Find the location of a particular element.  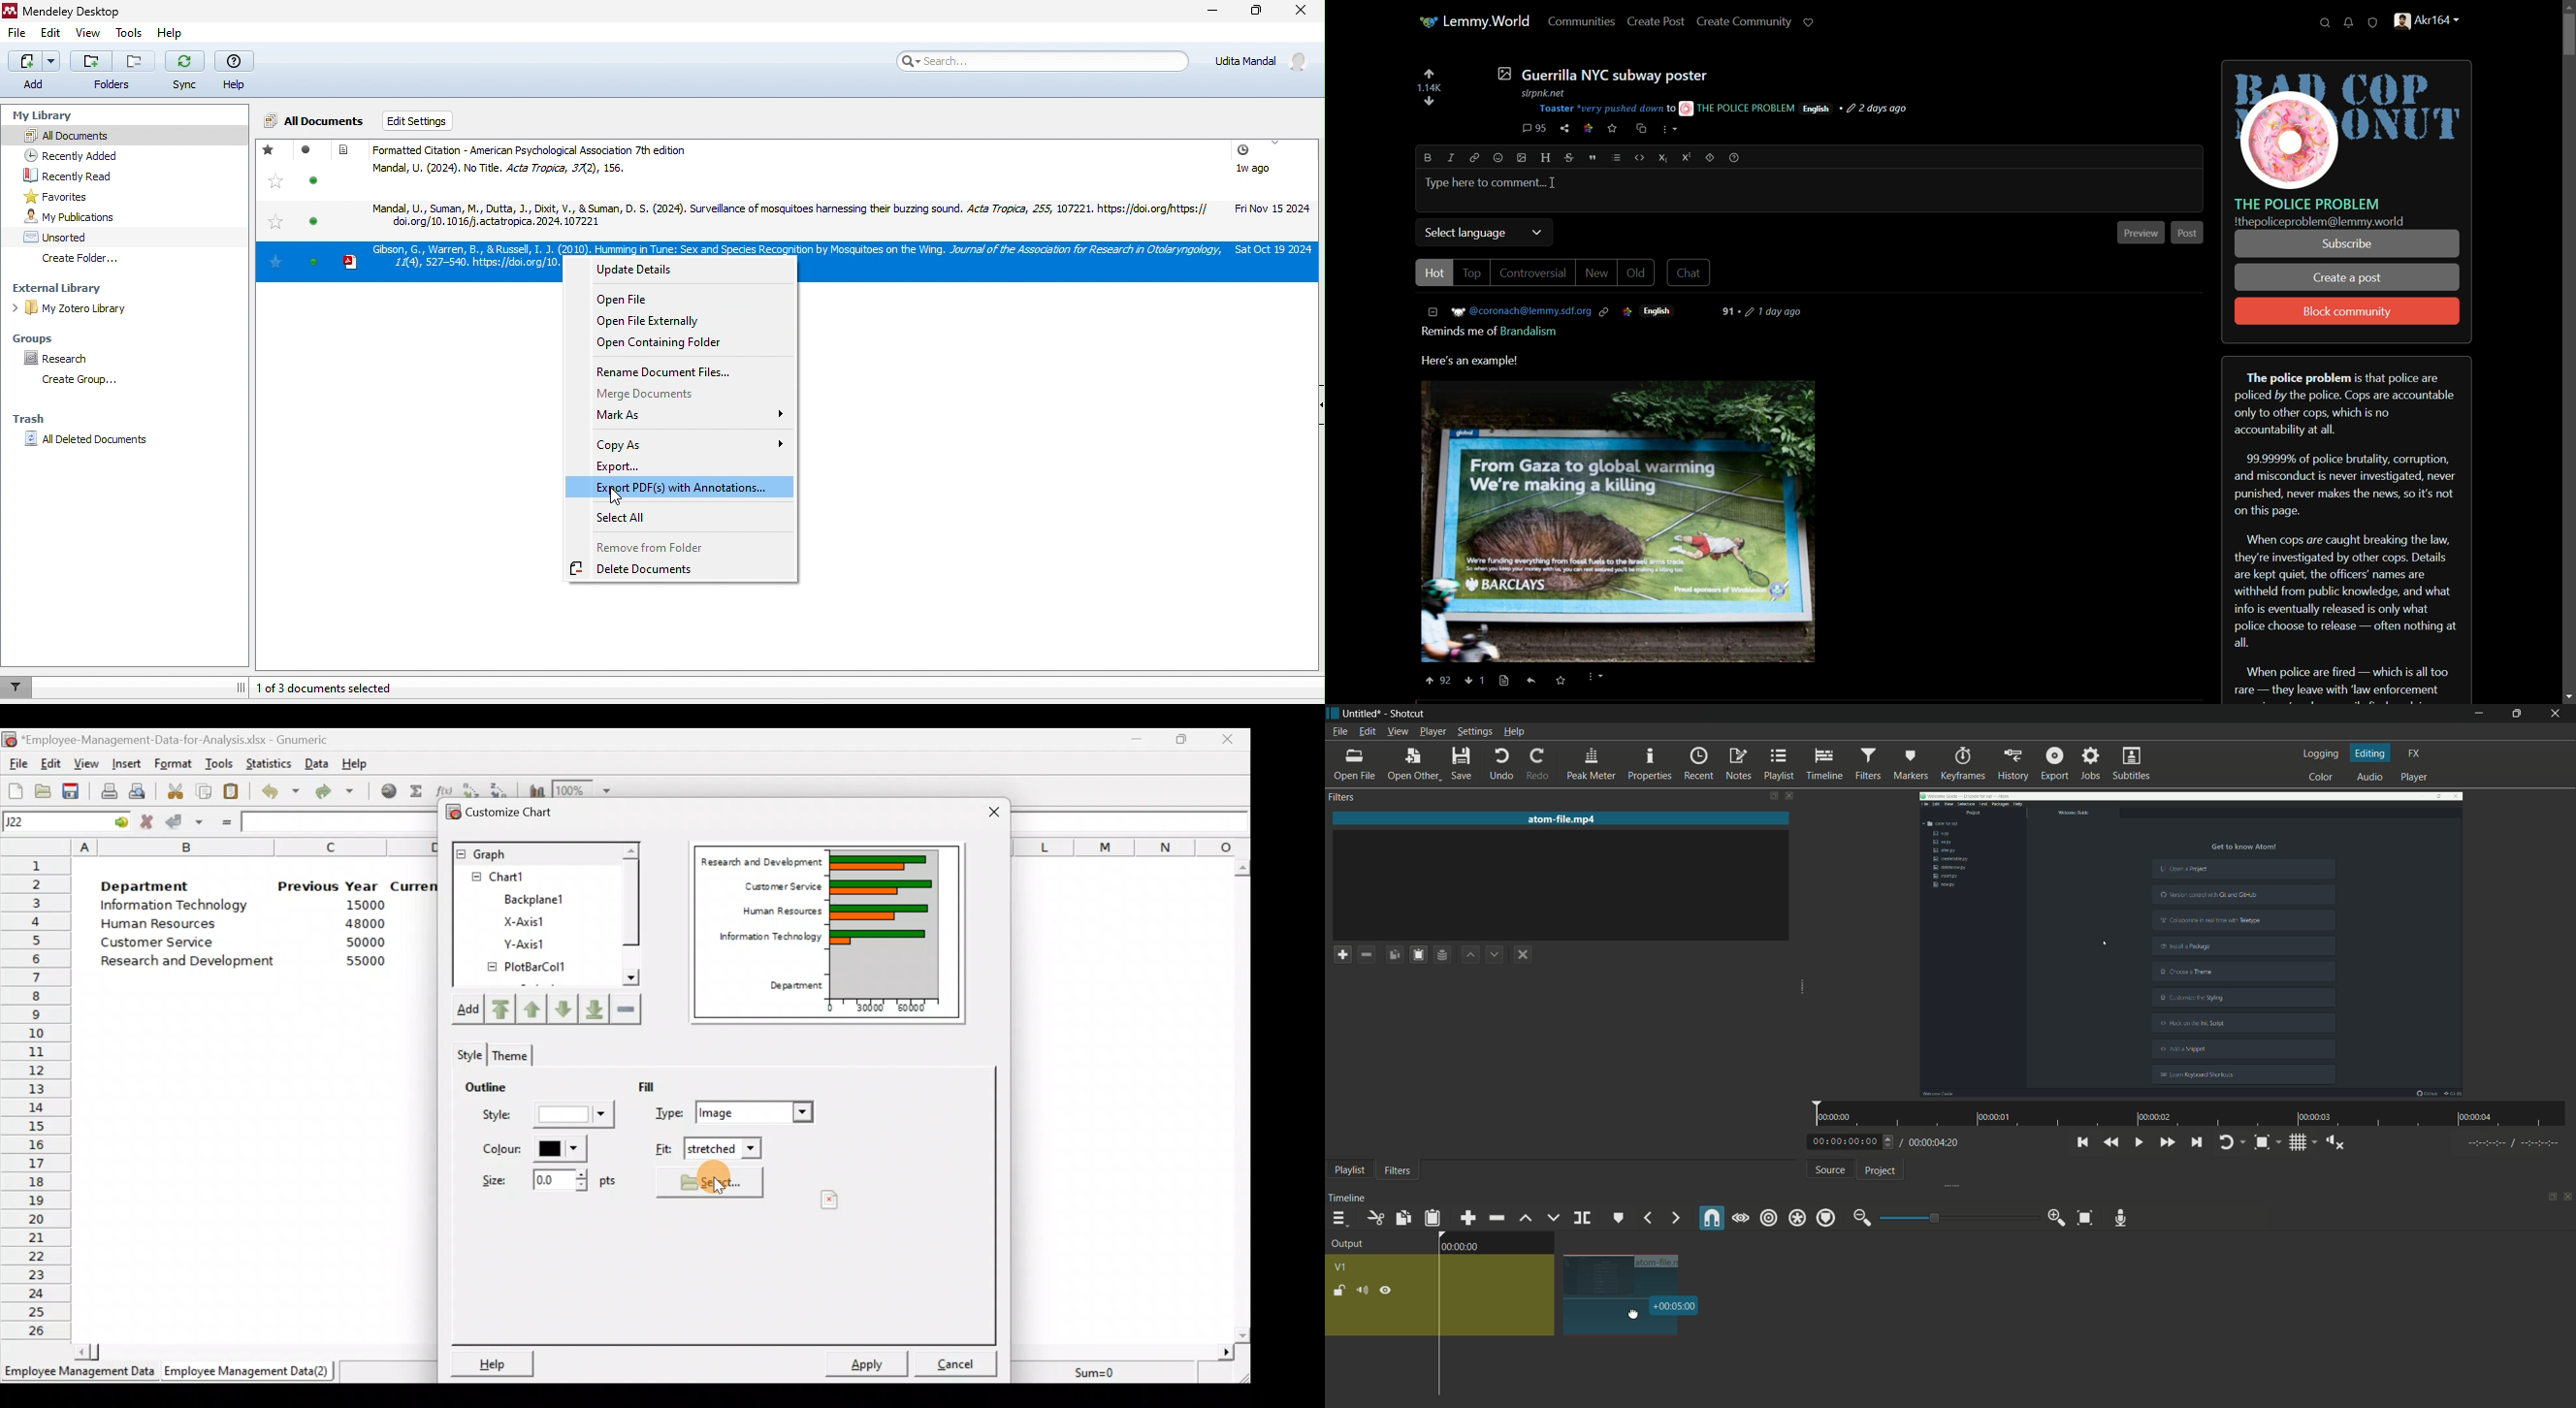

upvote is located at coordinates (1436, 681).